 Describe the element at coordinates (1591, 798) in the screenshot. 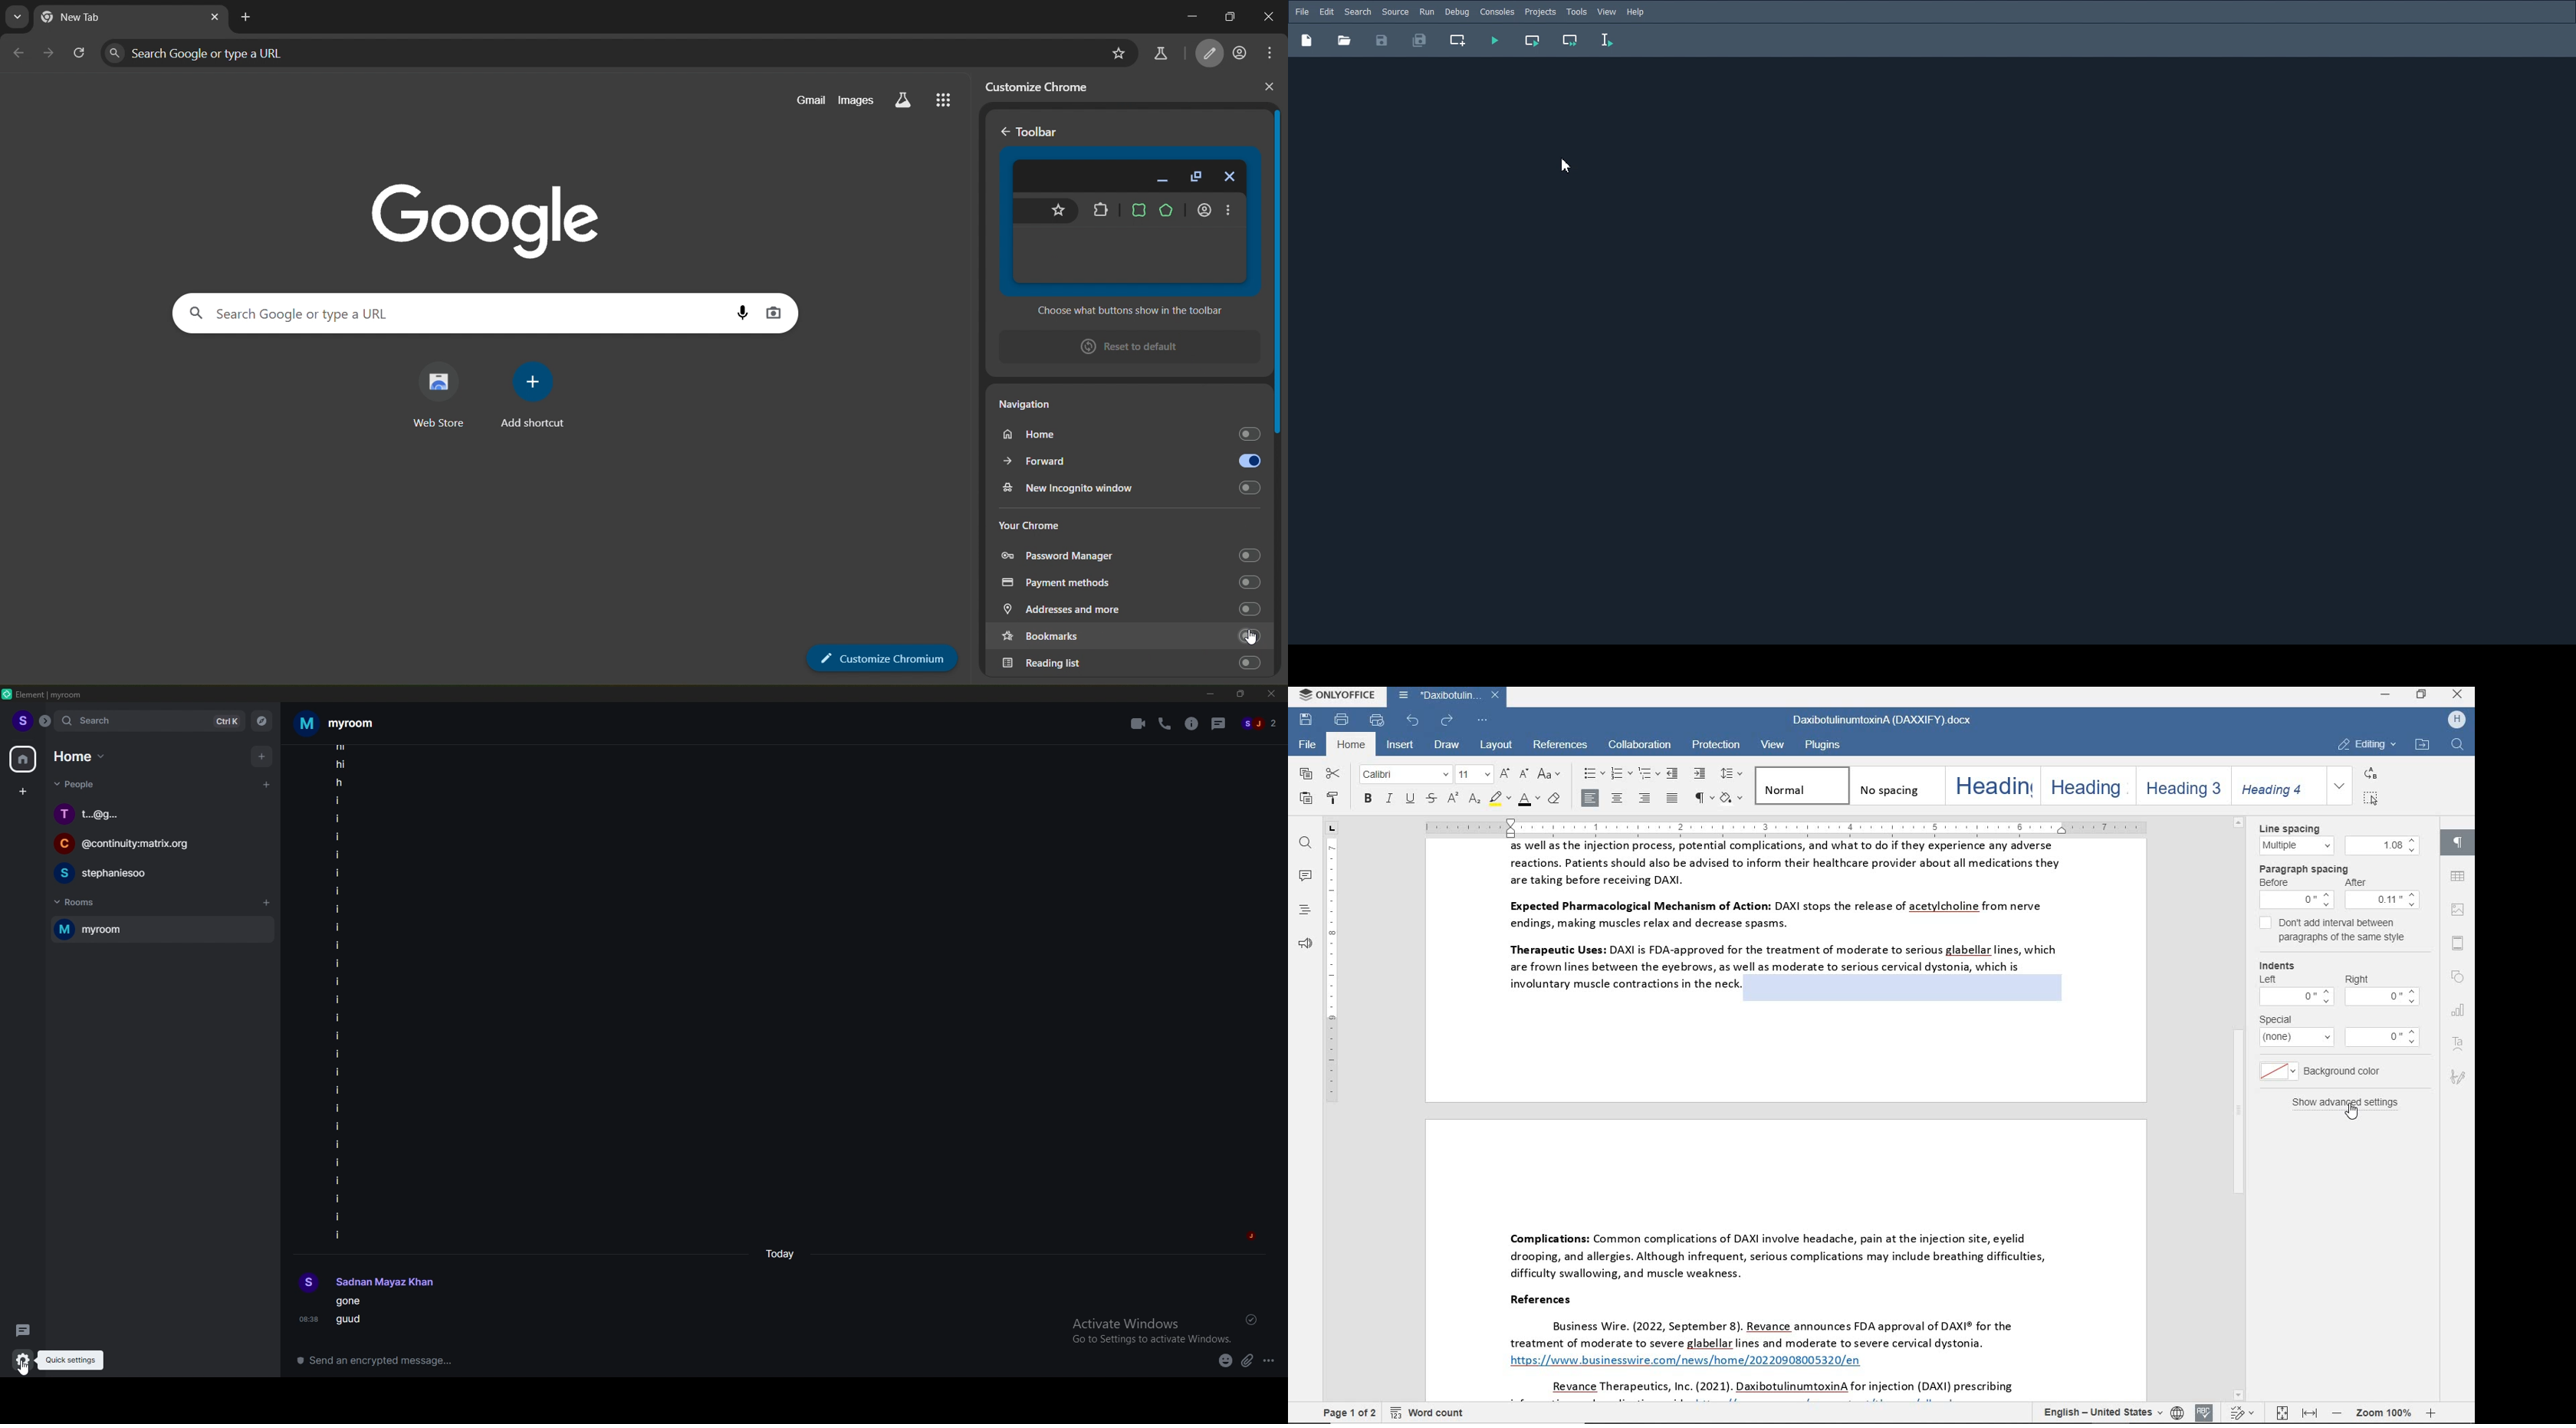

I see `align left` at that location.